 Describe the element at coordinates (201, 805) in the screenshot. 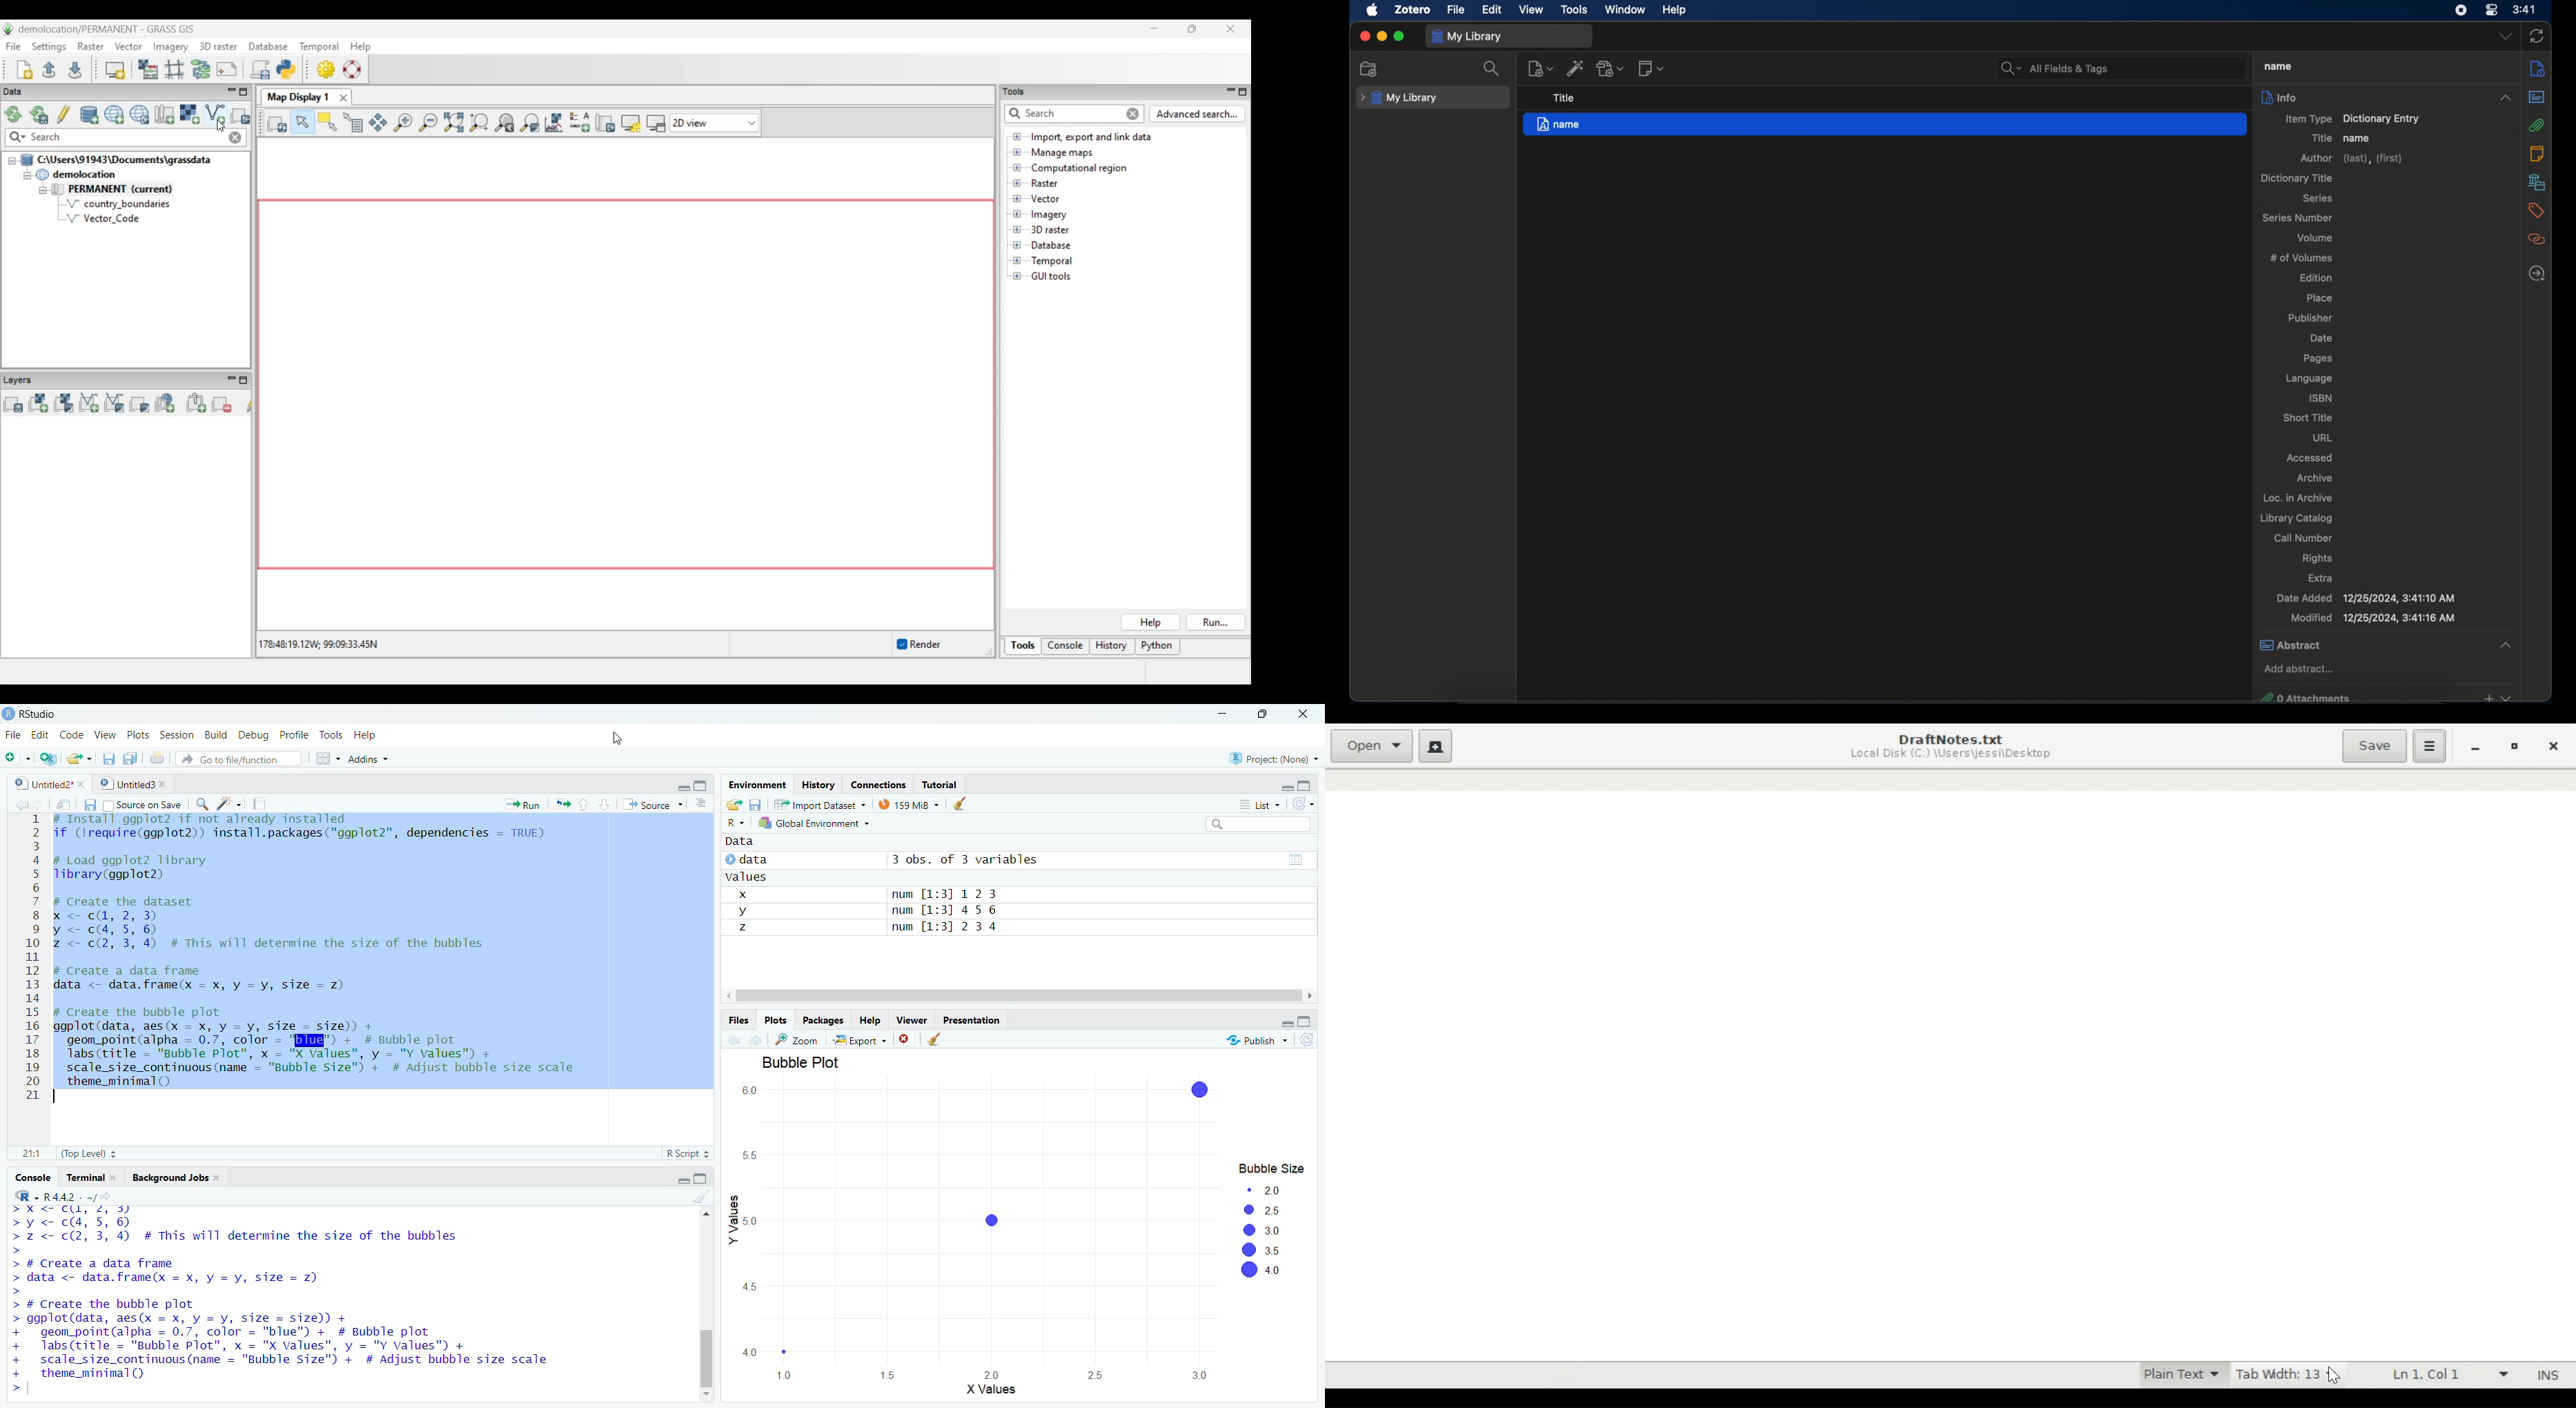

I see `Find/Replace` at that location.